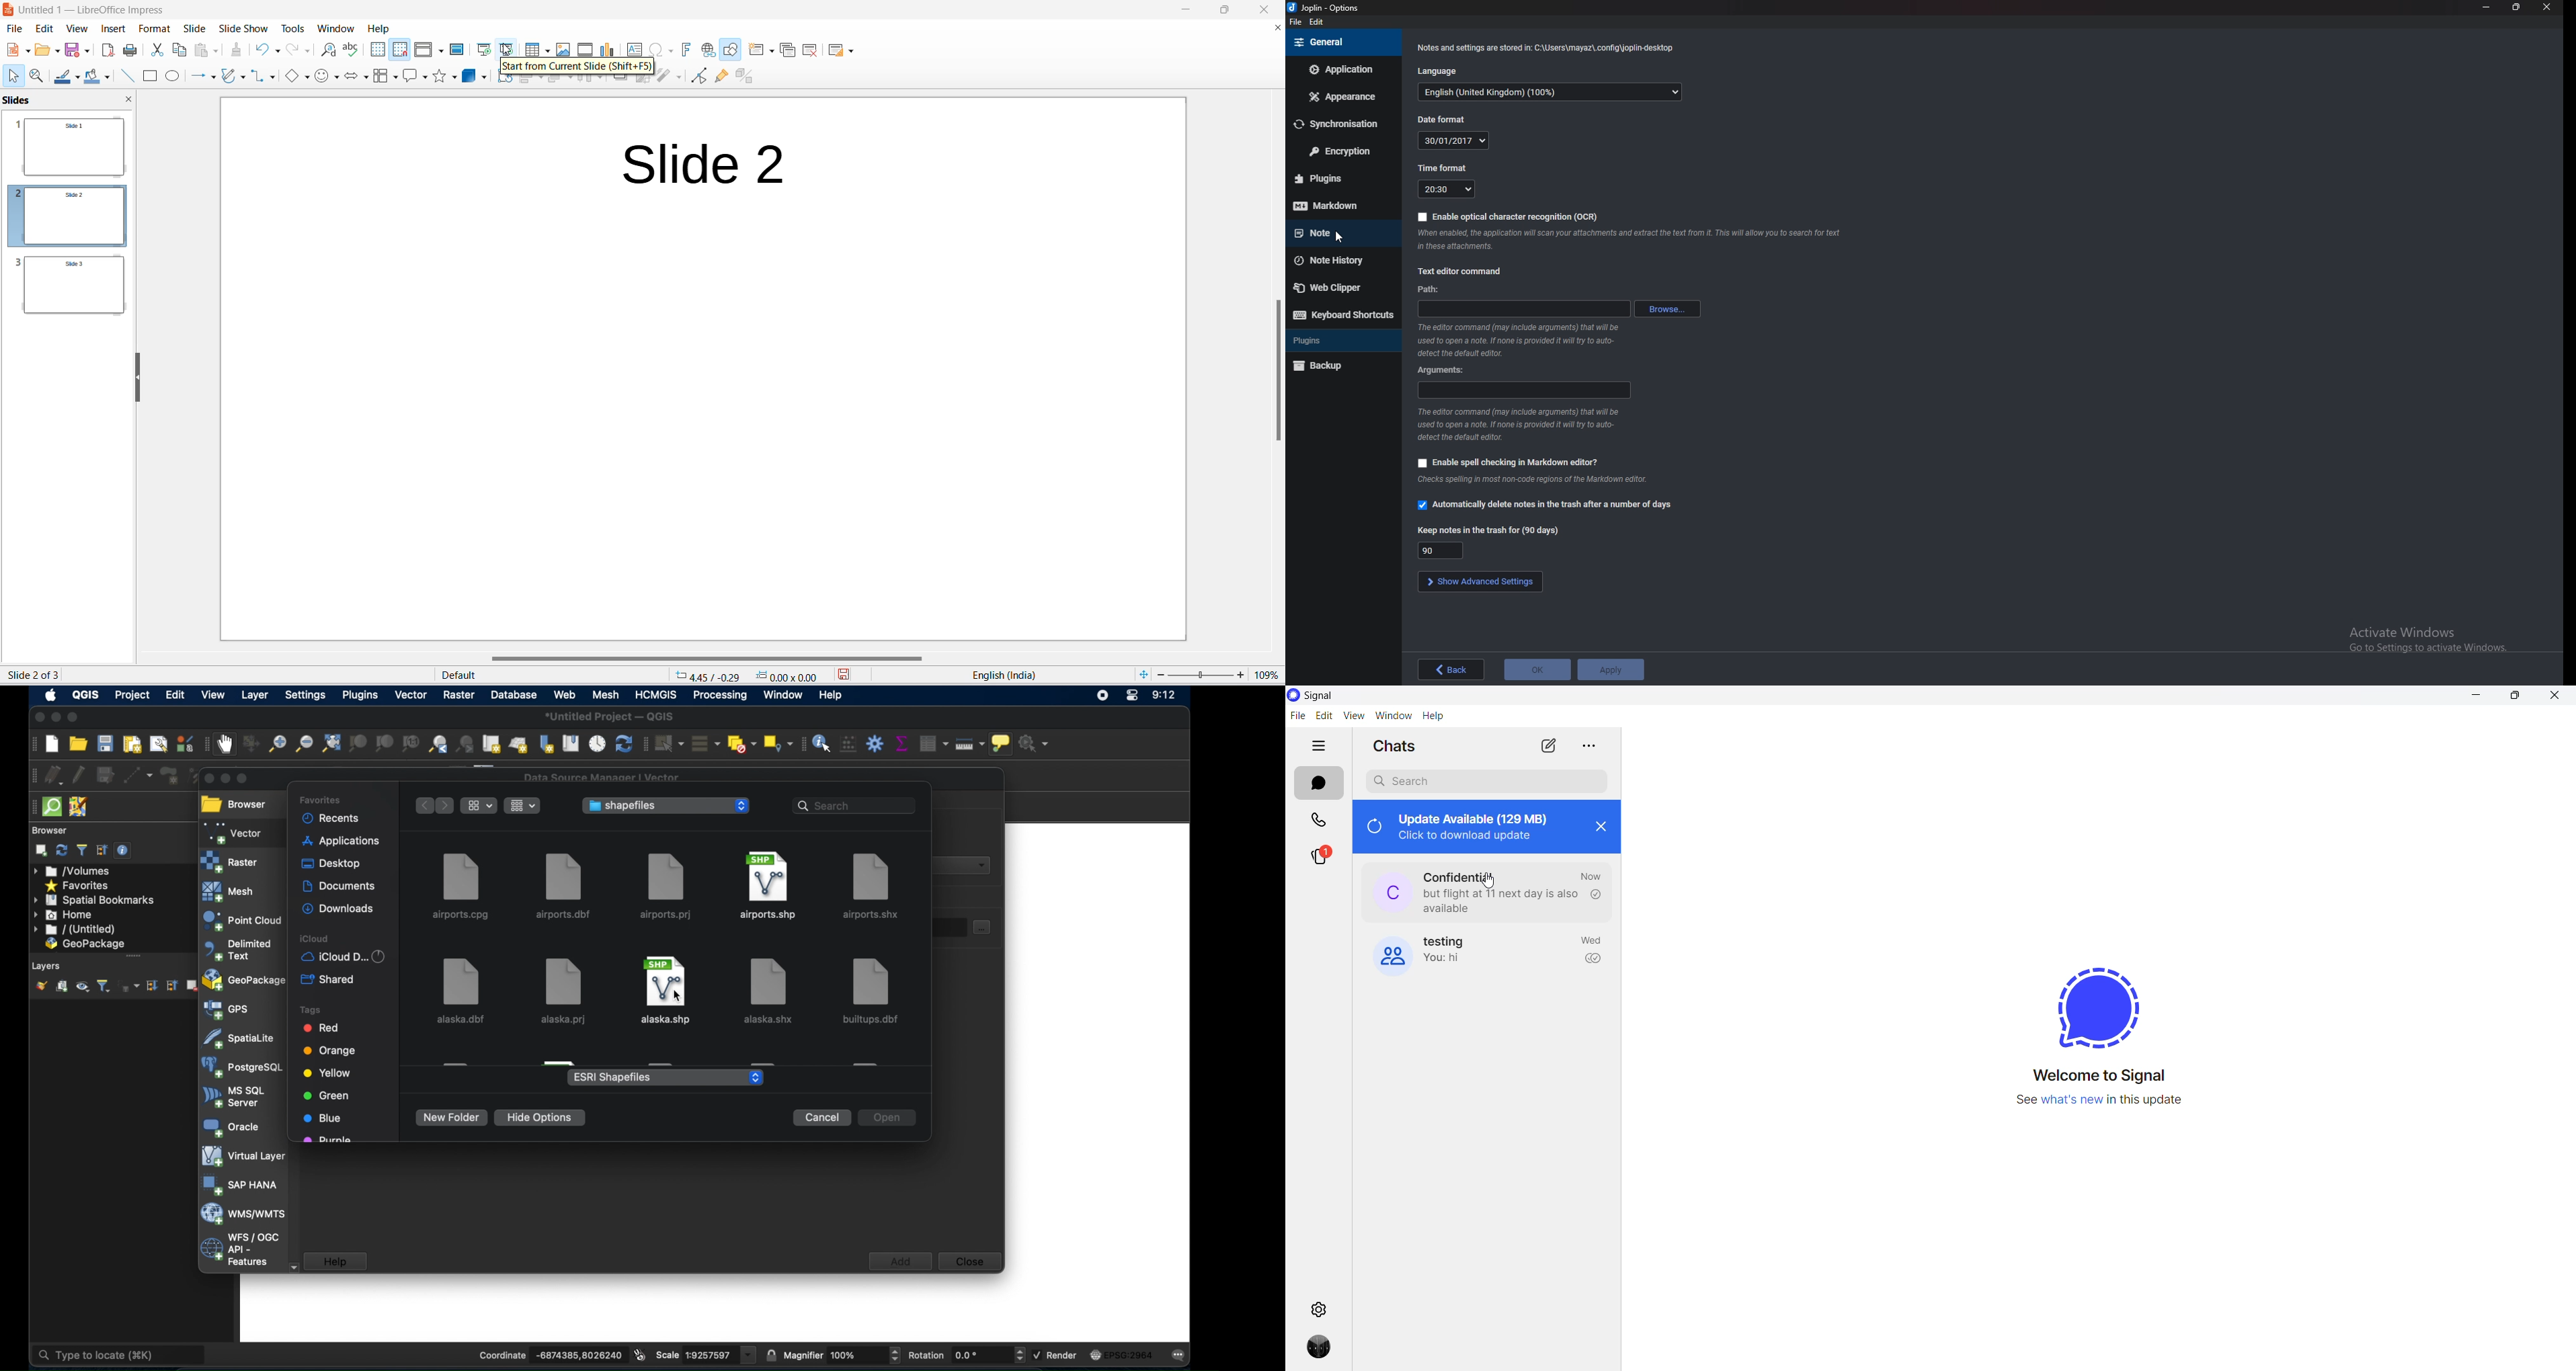 The width and height of the screenshot is (2576, 1372). I want to click on symbol shapes, so click(338, 78).